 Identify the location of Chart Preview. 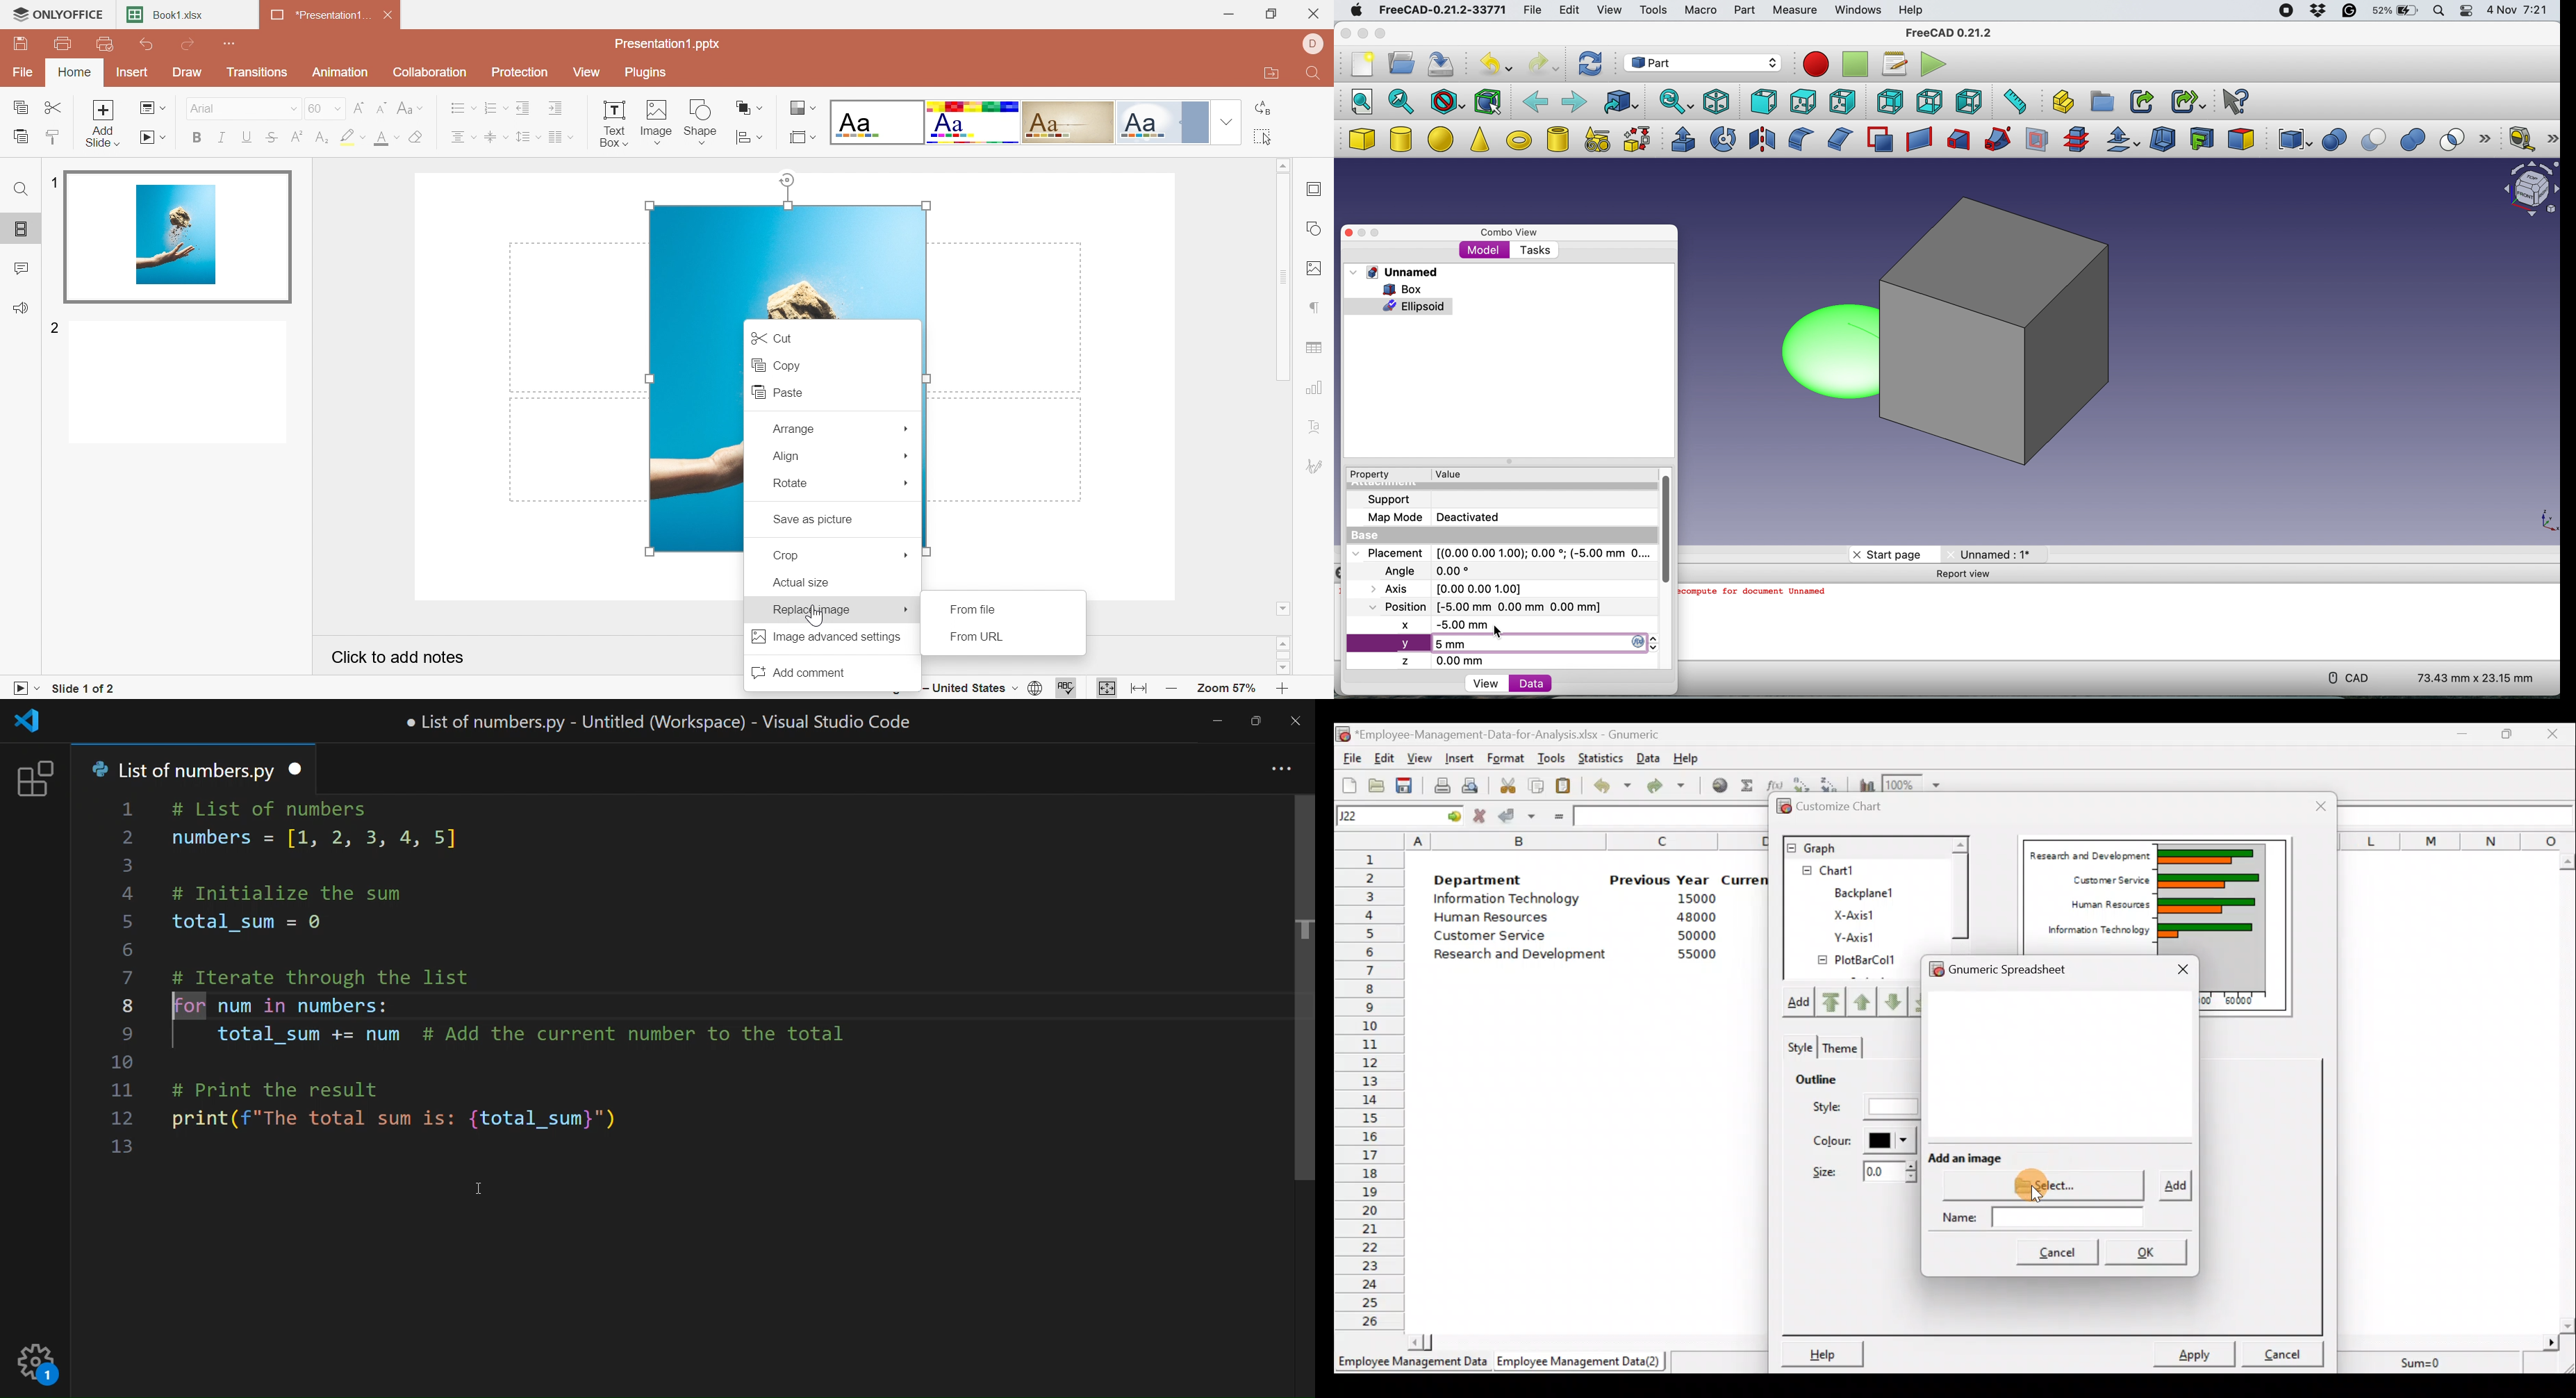
(2210, 889).